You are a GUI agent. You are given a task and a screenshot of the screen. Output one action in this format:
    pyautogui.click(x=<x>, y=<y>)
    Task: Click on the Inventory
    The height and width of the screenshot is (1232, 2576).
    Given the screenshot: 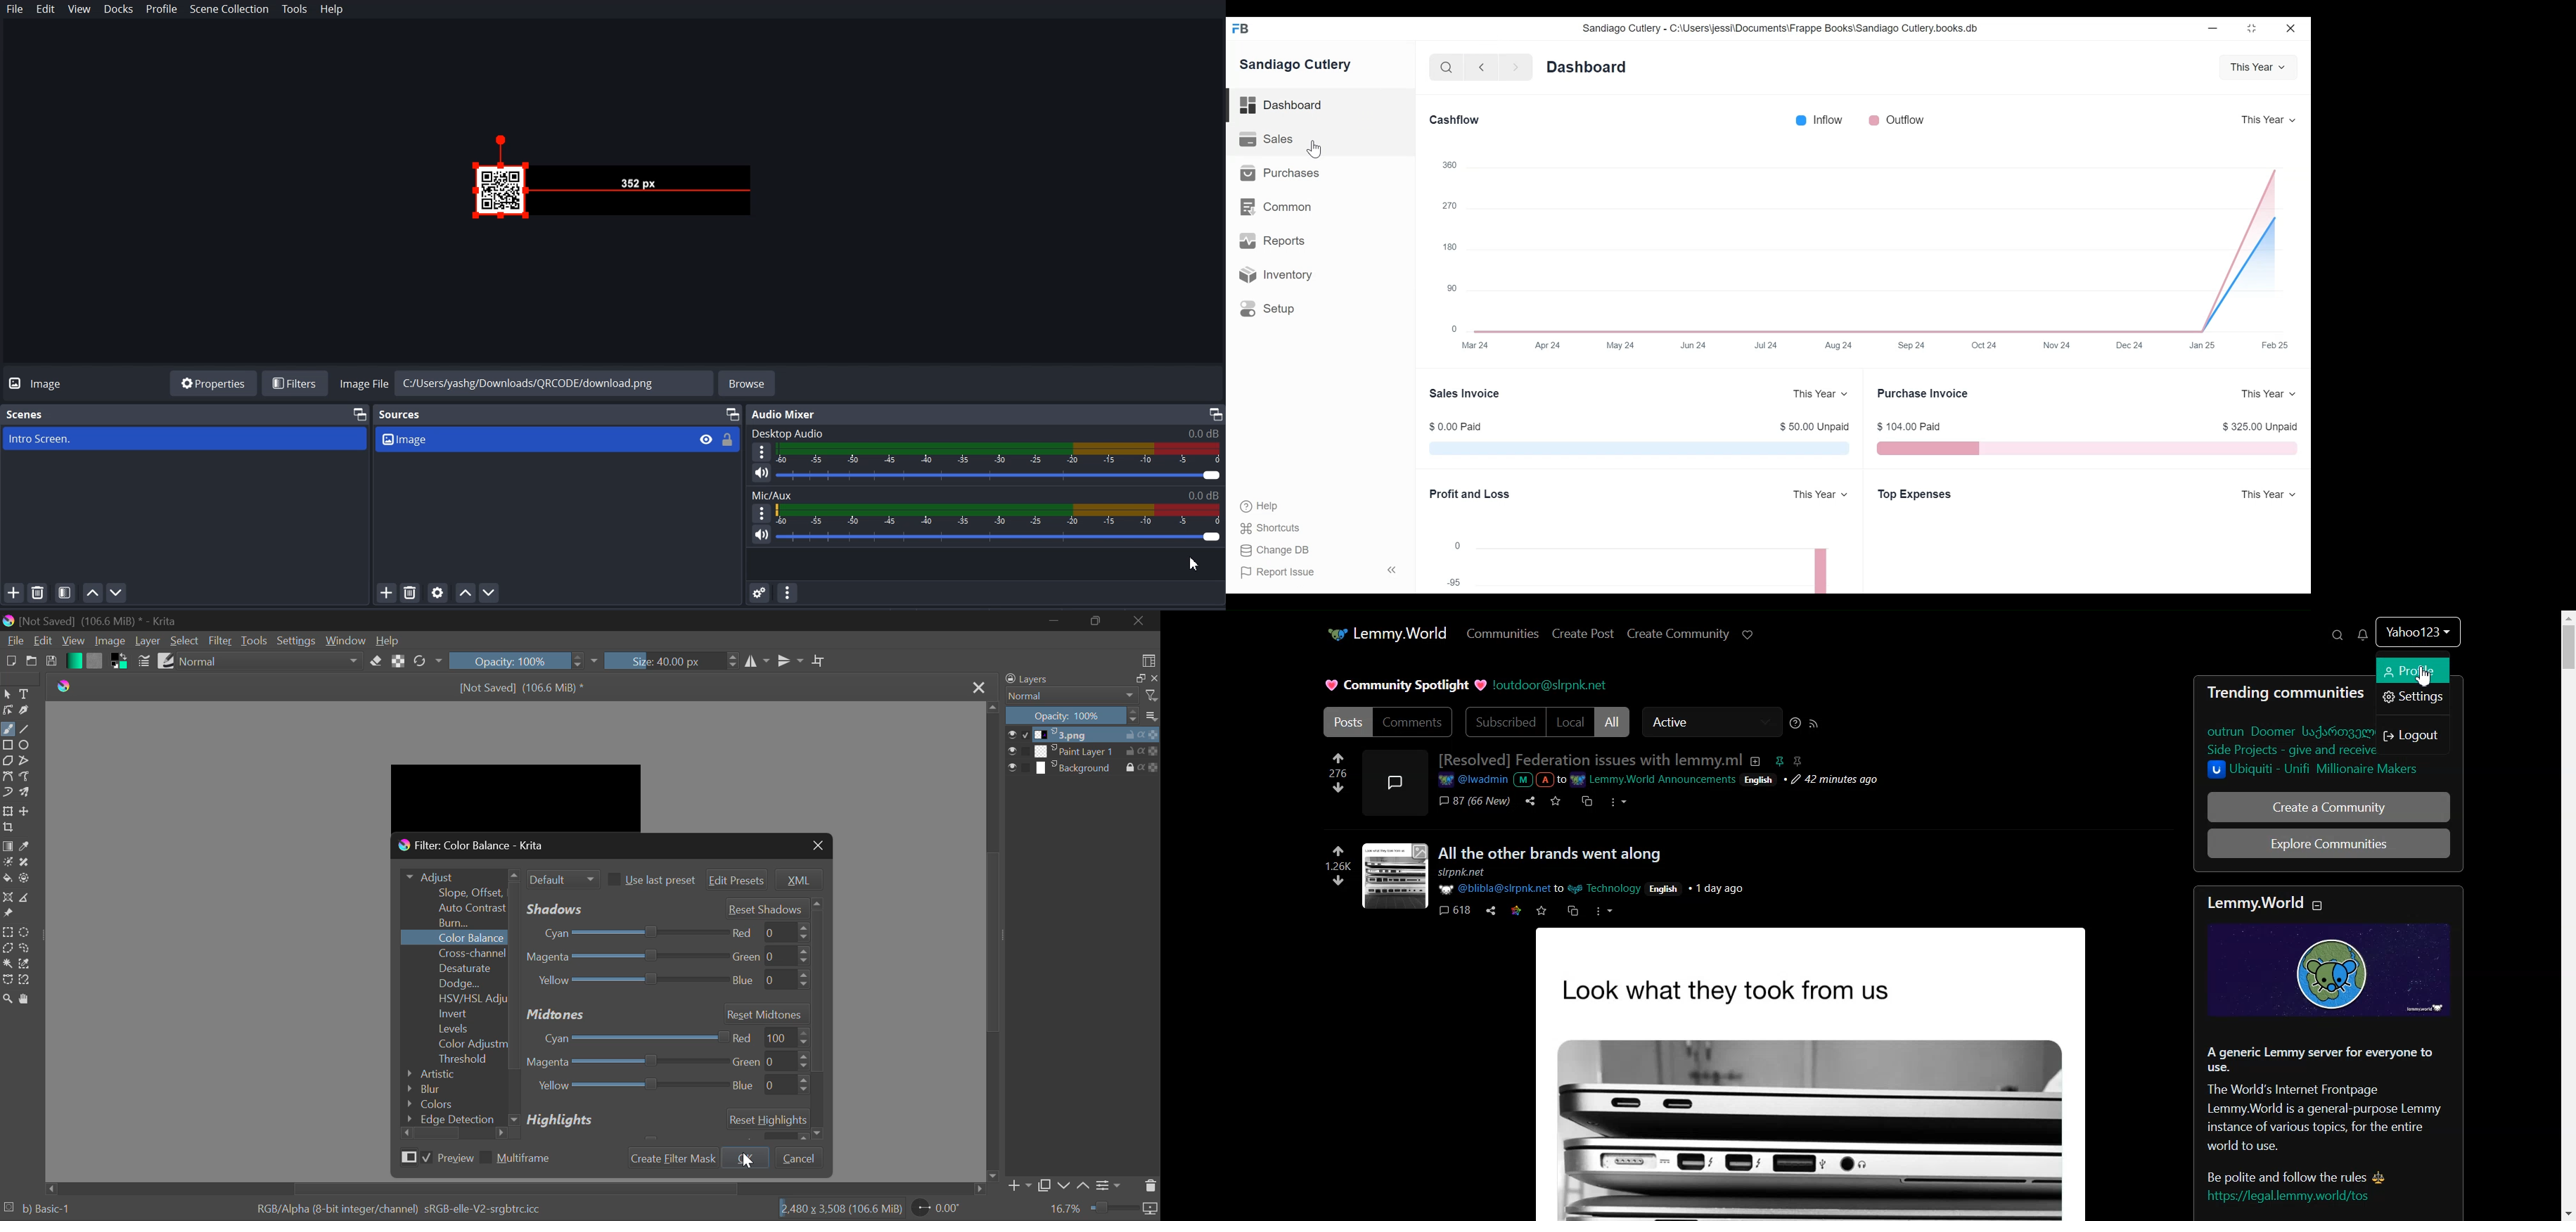 What is the action you would take?
    pyautogui.click(x=1278, y=275)
    